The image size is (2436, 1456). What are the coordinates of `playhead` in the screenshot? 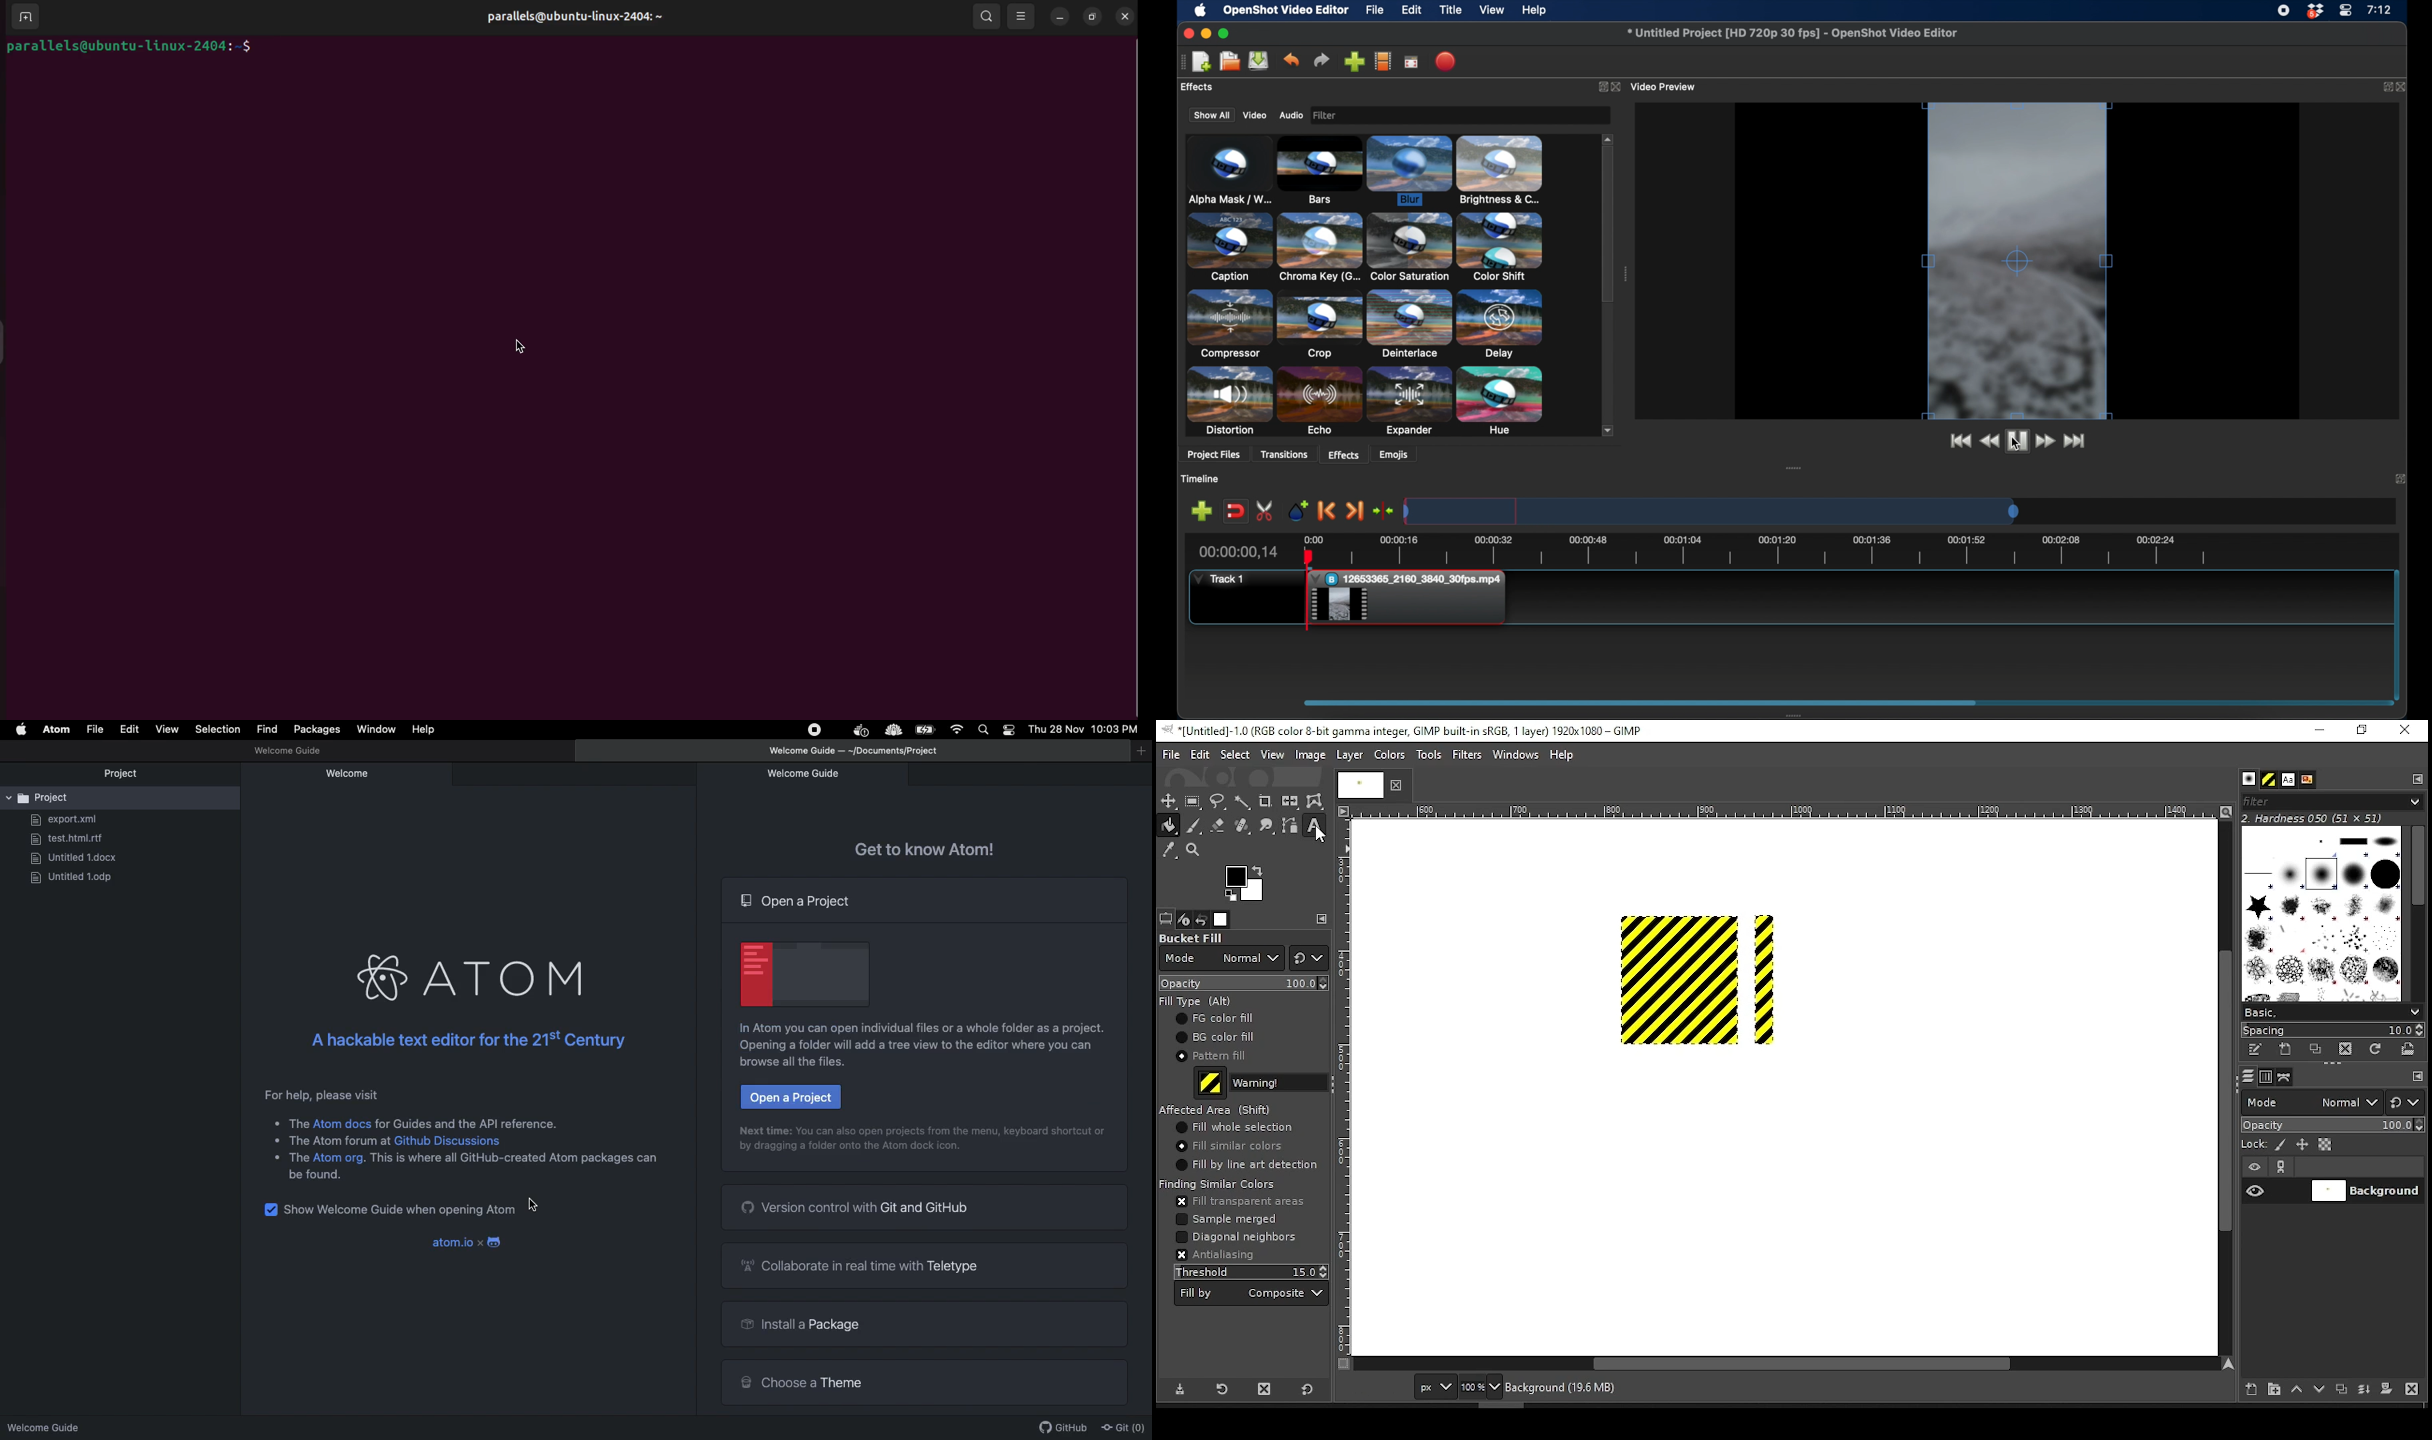 It's located at (1307, 590).